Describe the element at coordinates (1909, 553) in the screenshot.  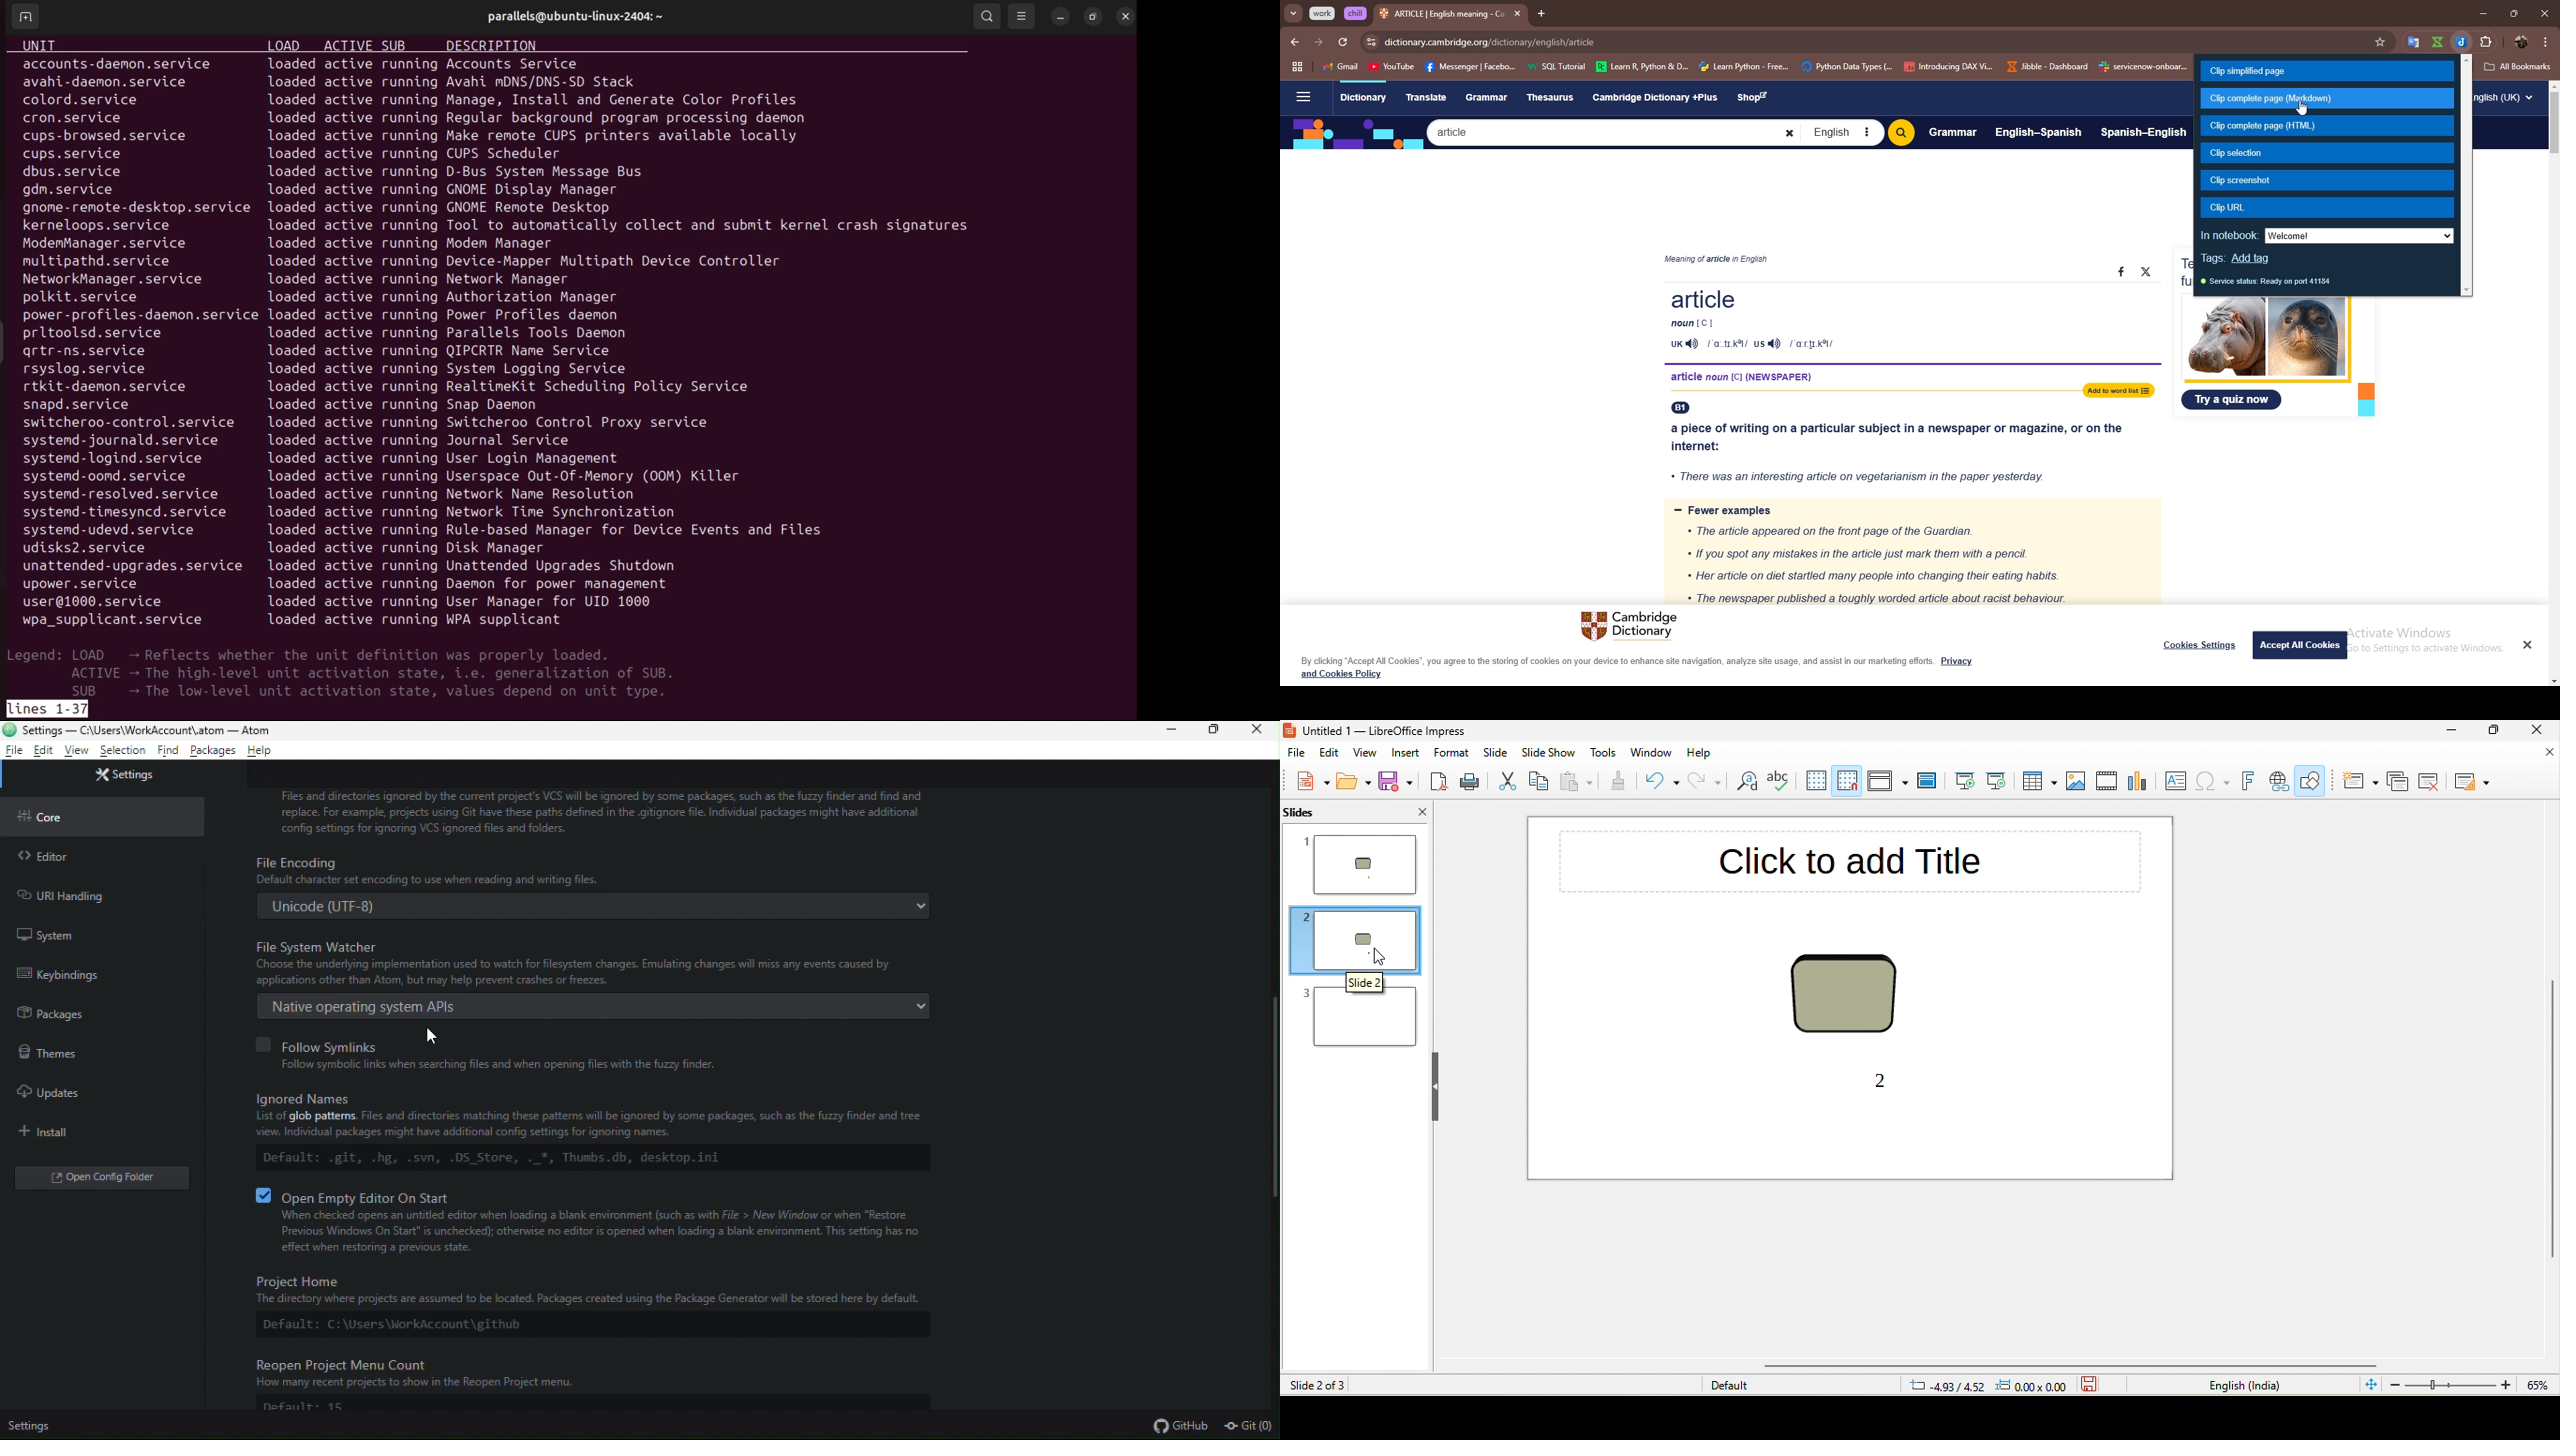
I see `= Fewer examples
« The article appeared on the front page of the Guardian.
« If you spot any mistakes in the article just mark them with a pencil.
* Her article on diet startled many people into changing their eating habits.
« The newspaper published a toughly worded article about racist behaviour.` at that location.